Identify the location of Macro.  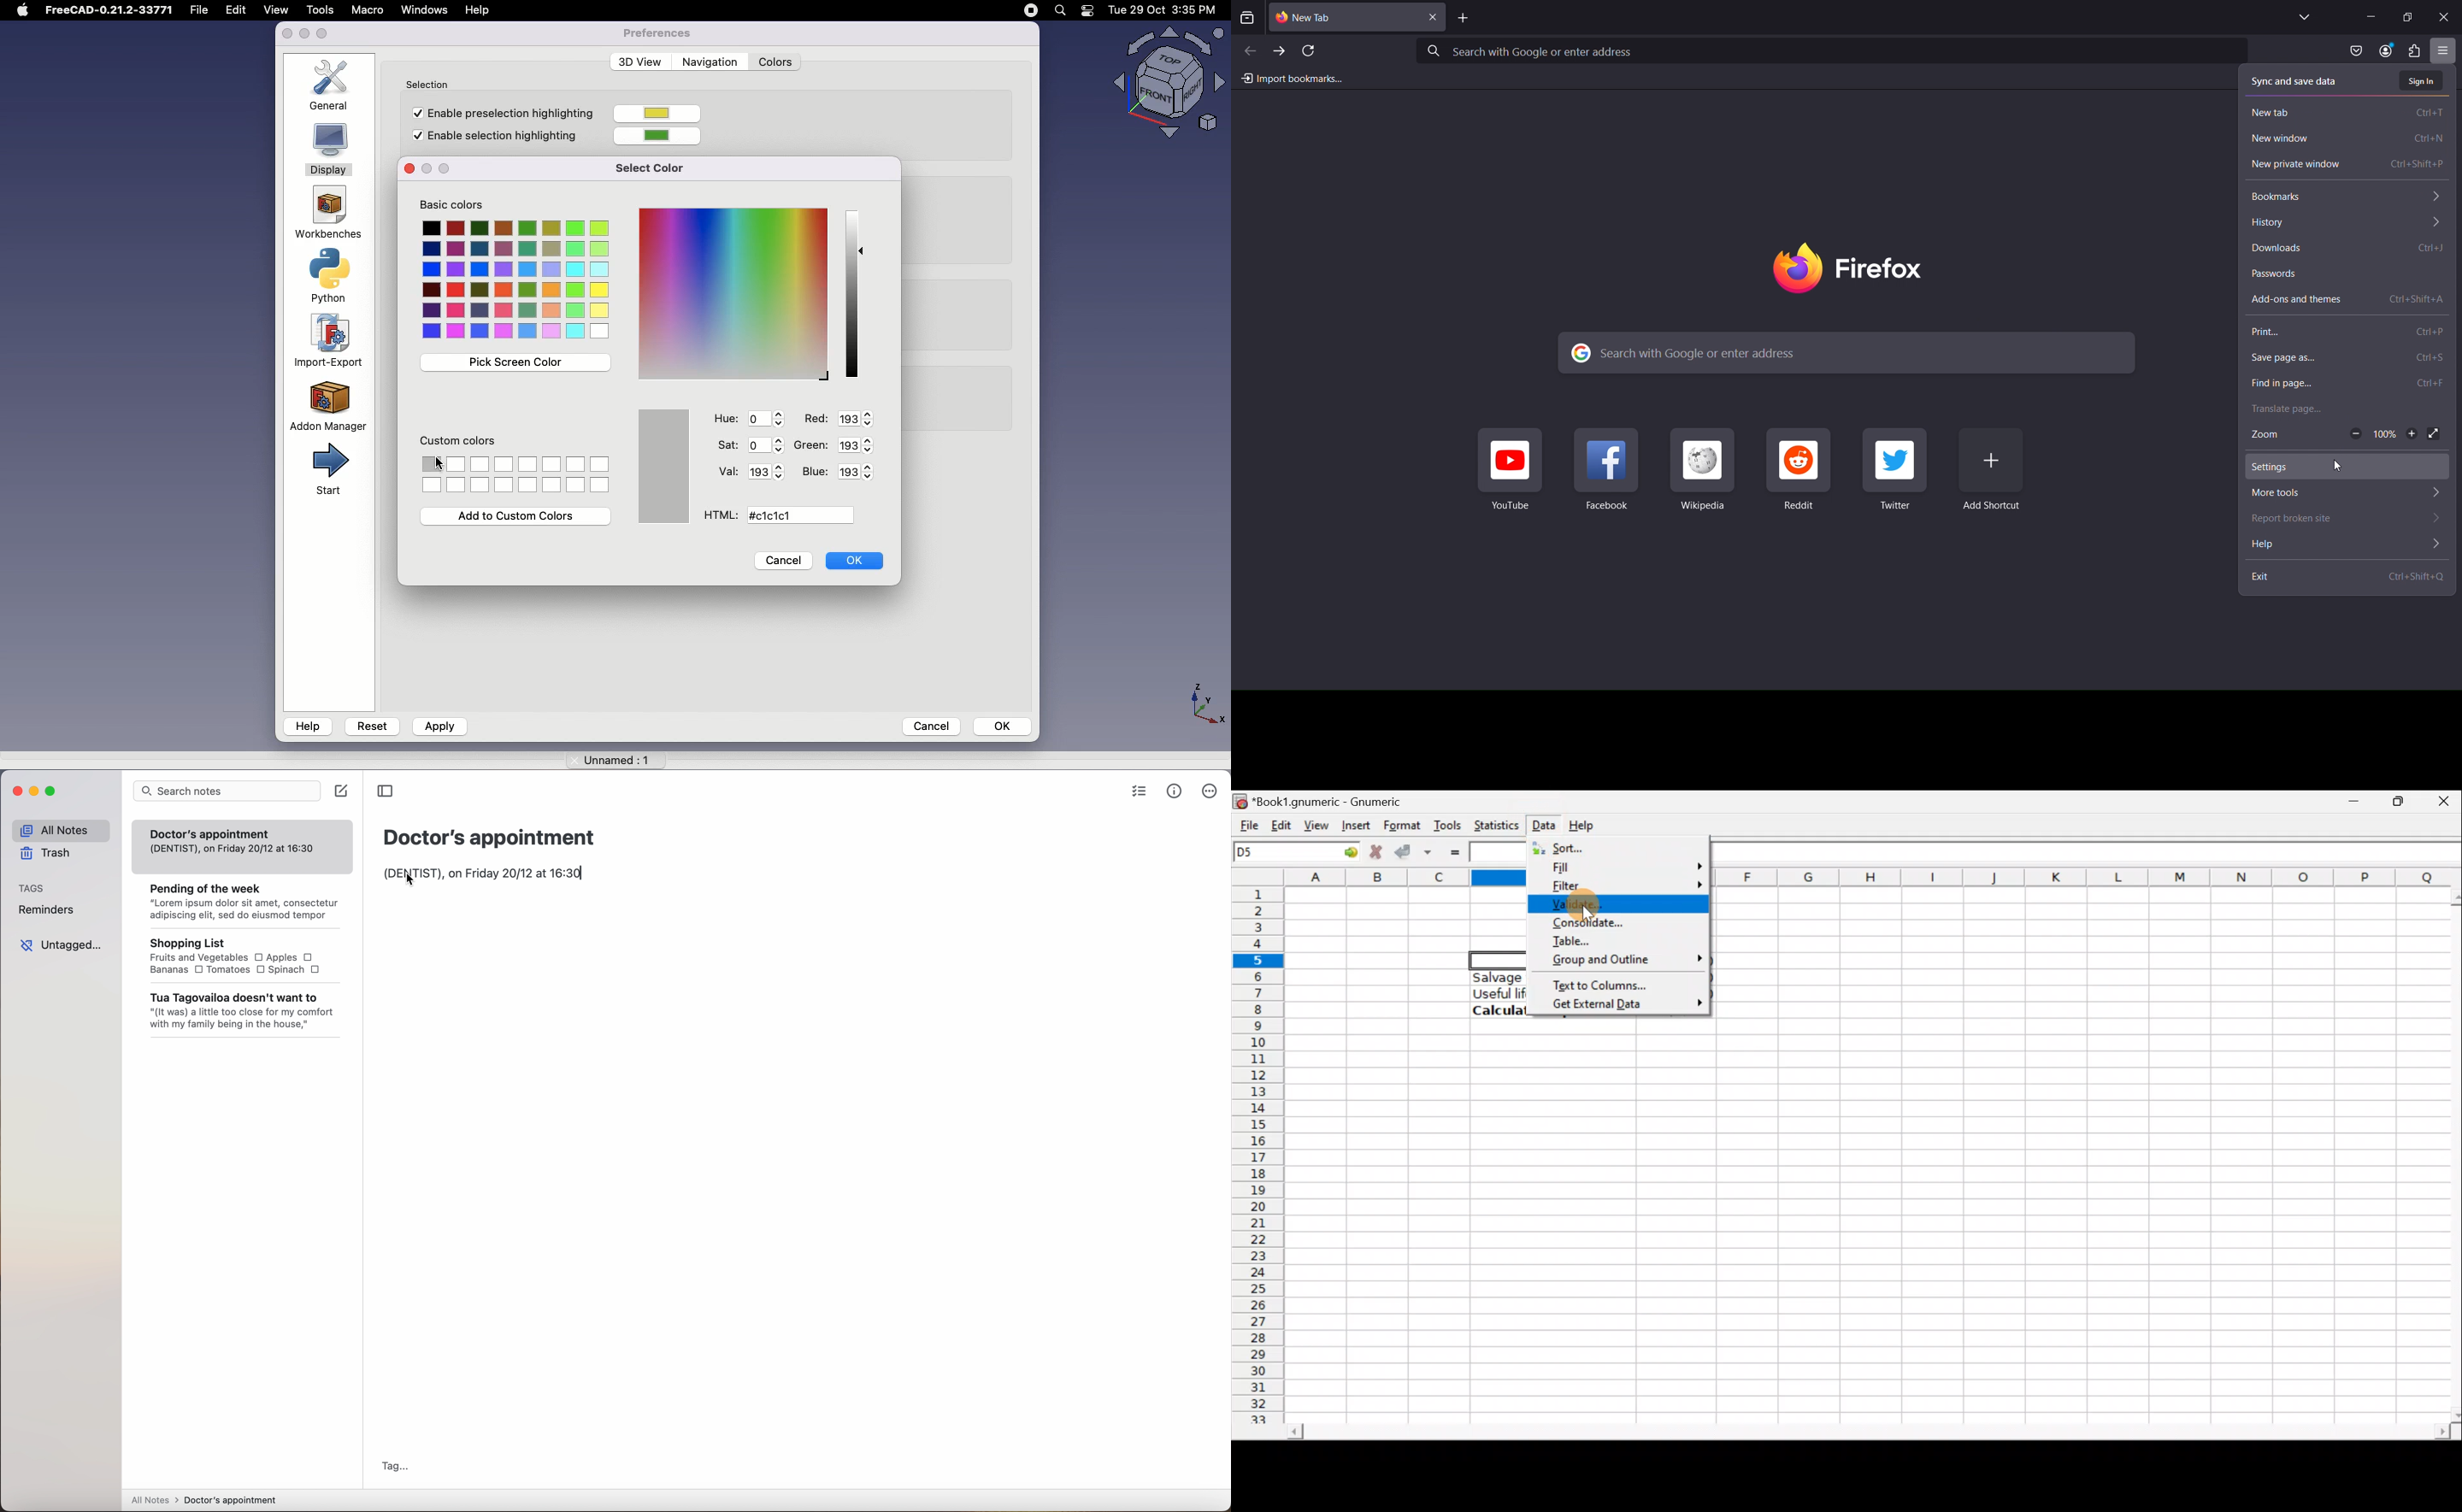
(367, 9).